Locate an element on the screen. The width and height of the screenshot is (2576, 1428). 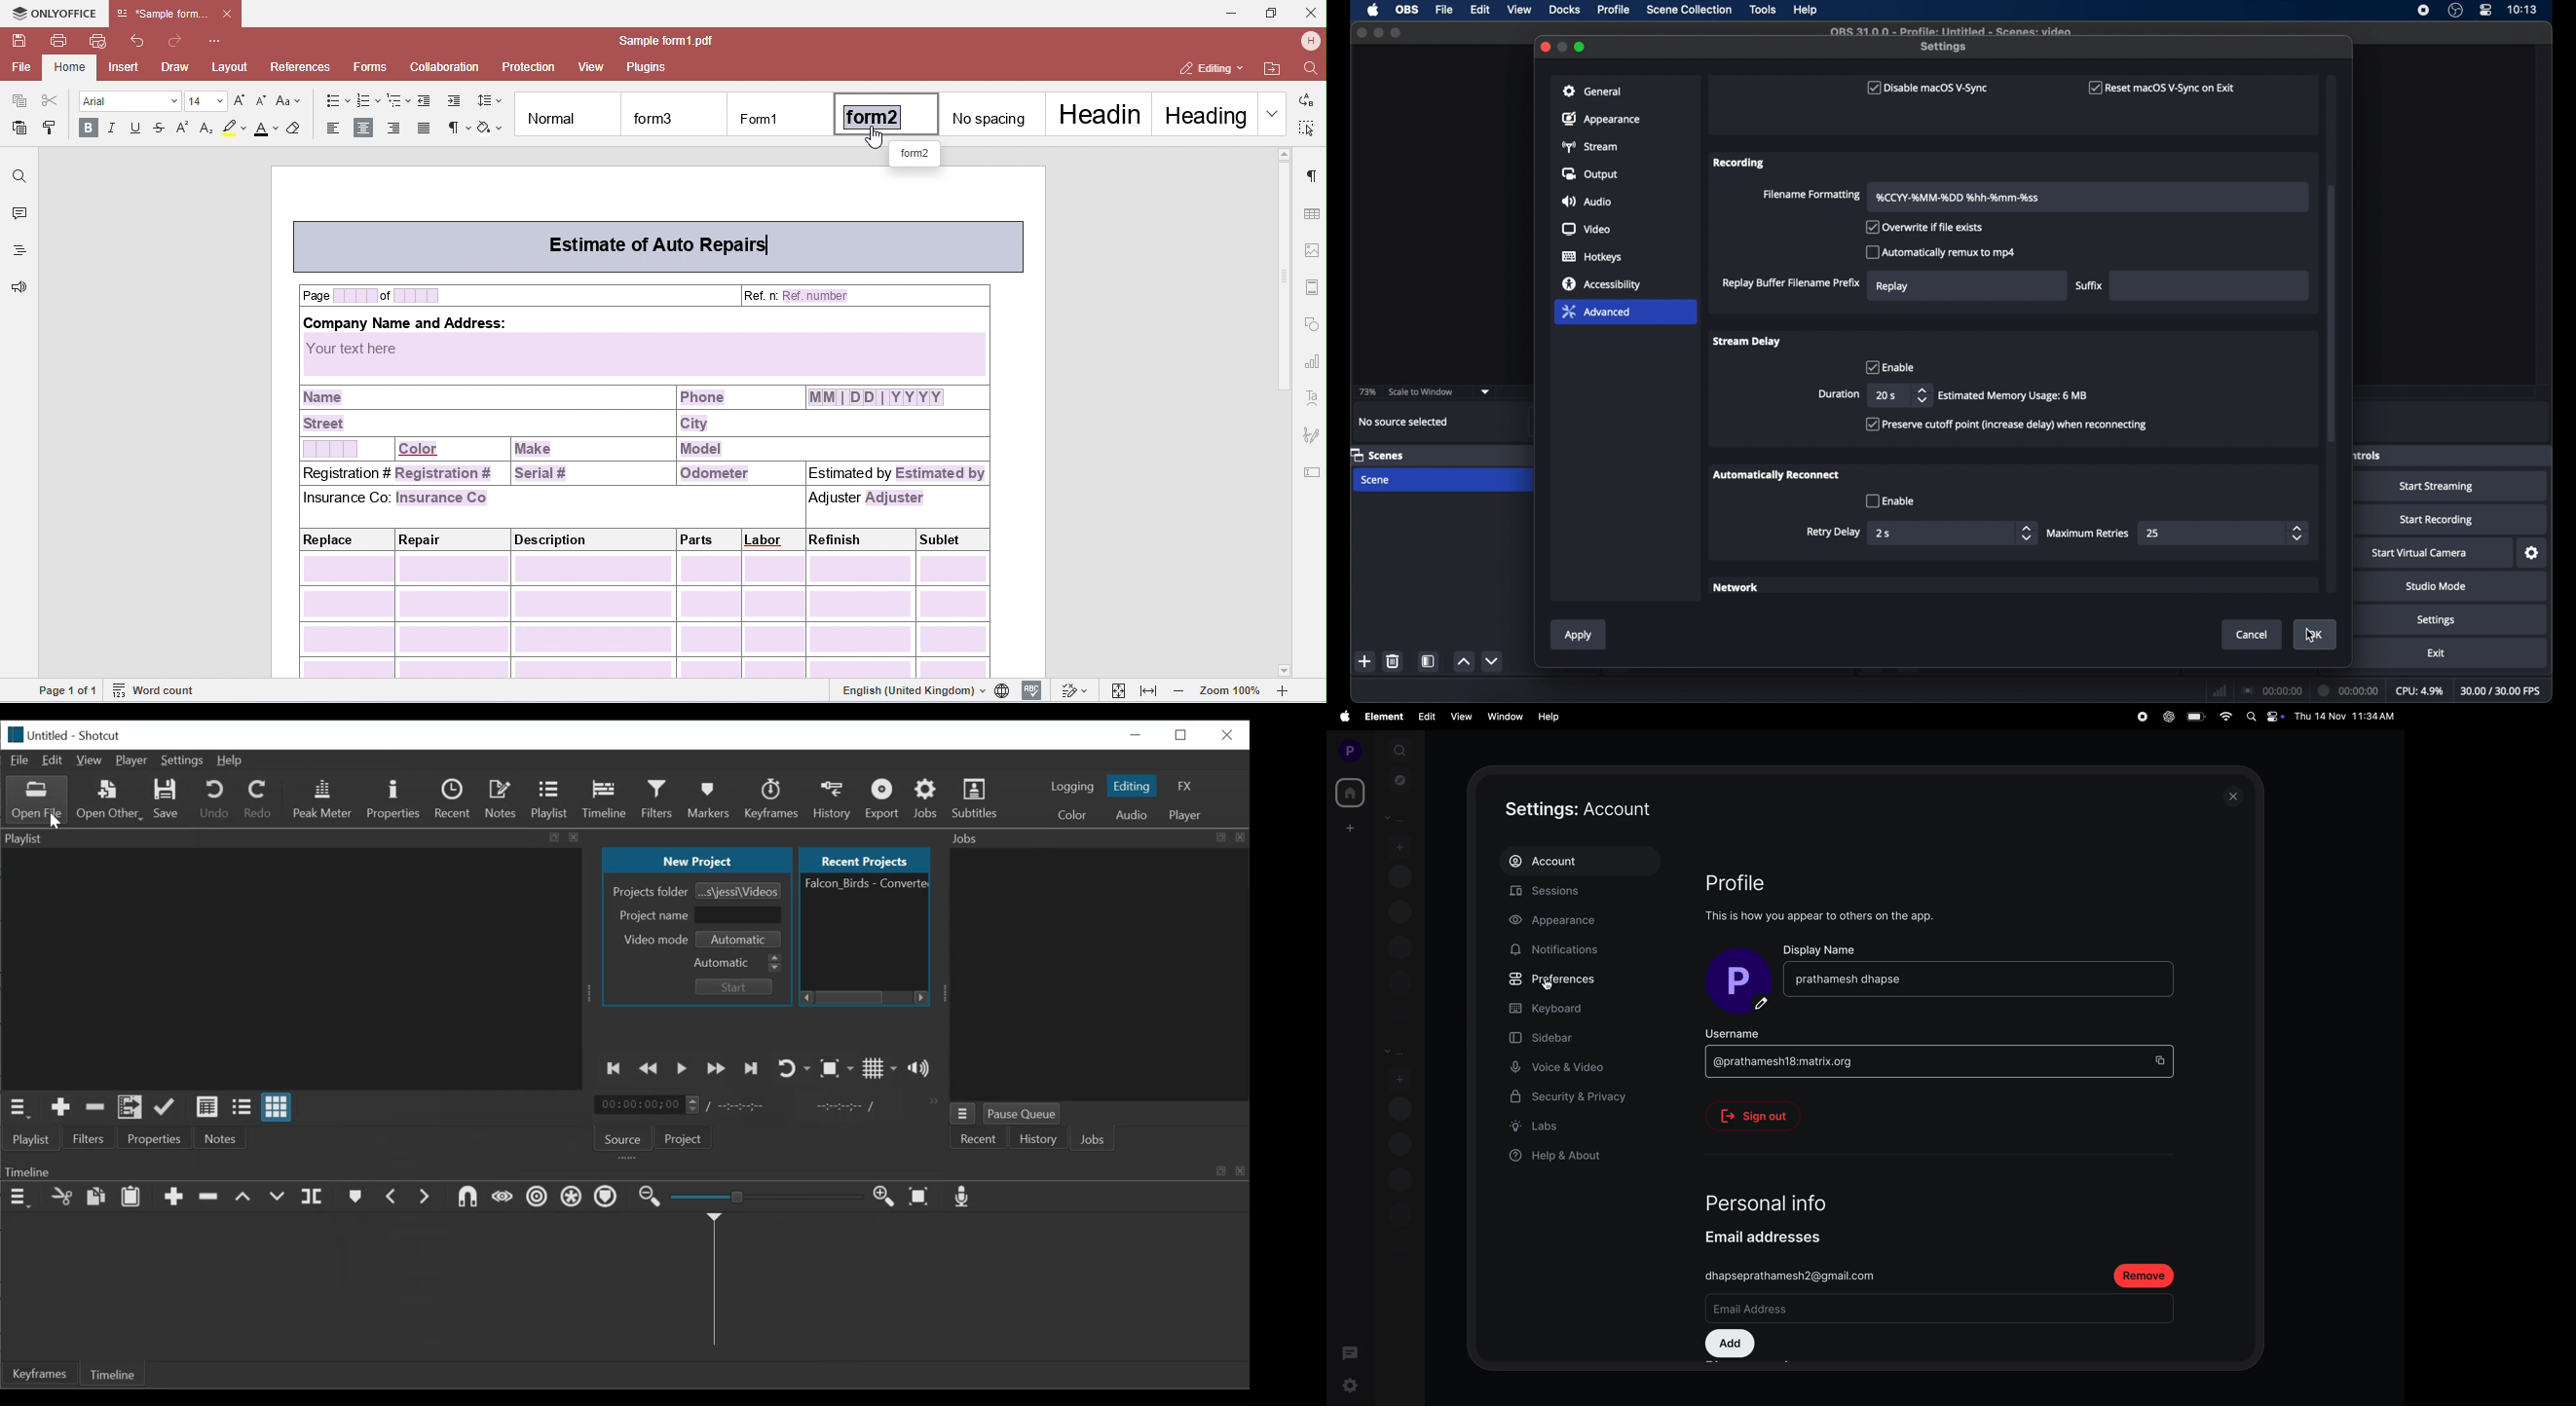
replay buffer filename prefix is located at coordinates (1791, 283).